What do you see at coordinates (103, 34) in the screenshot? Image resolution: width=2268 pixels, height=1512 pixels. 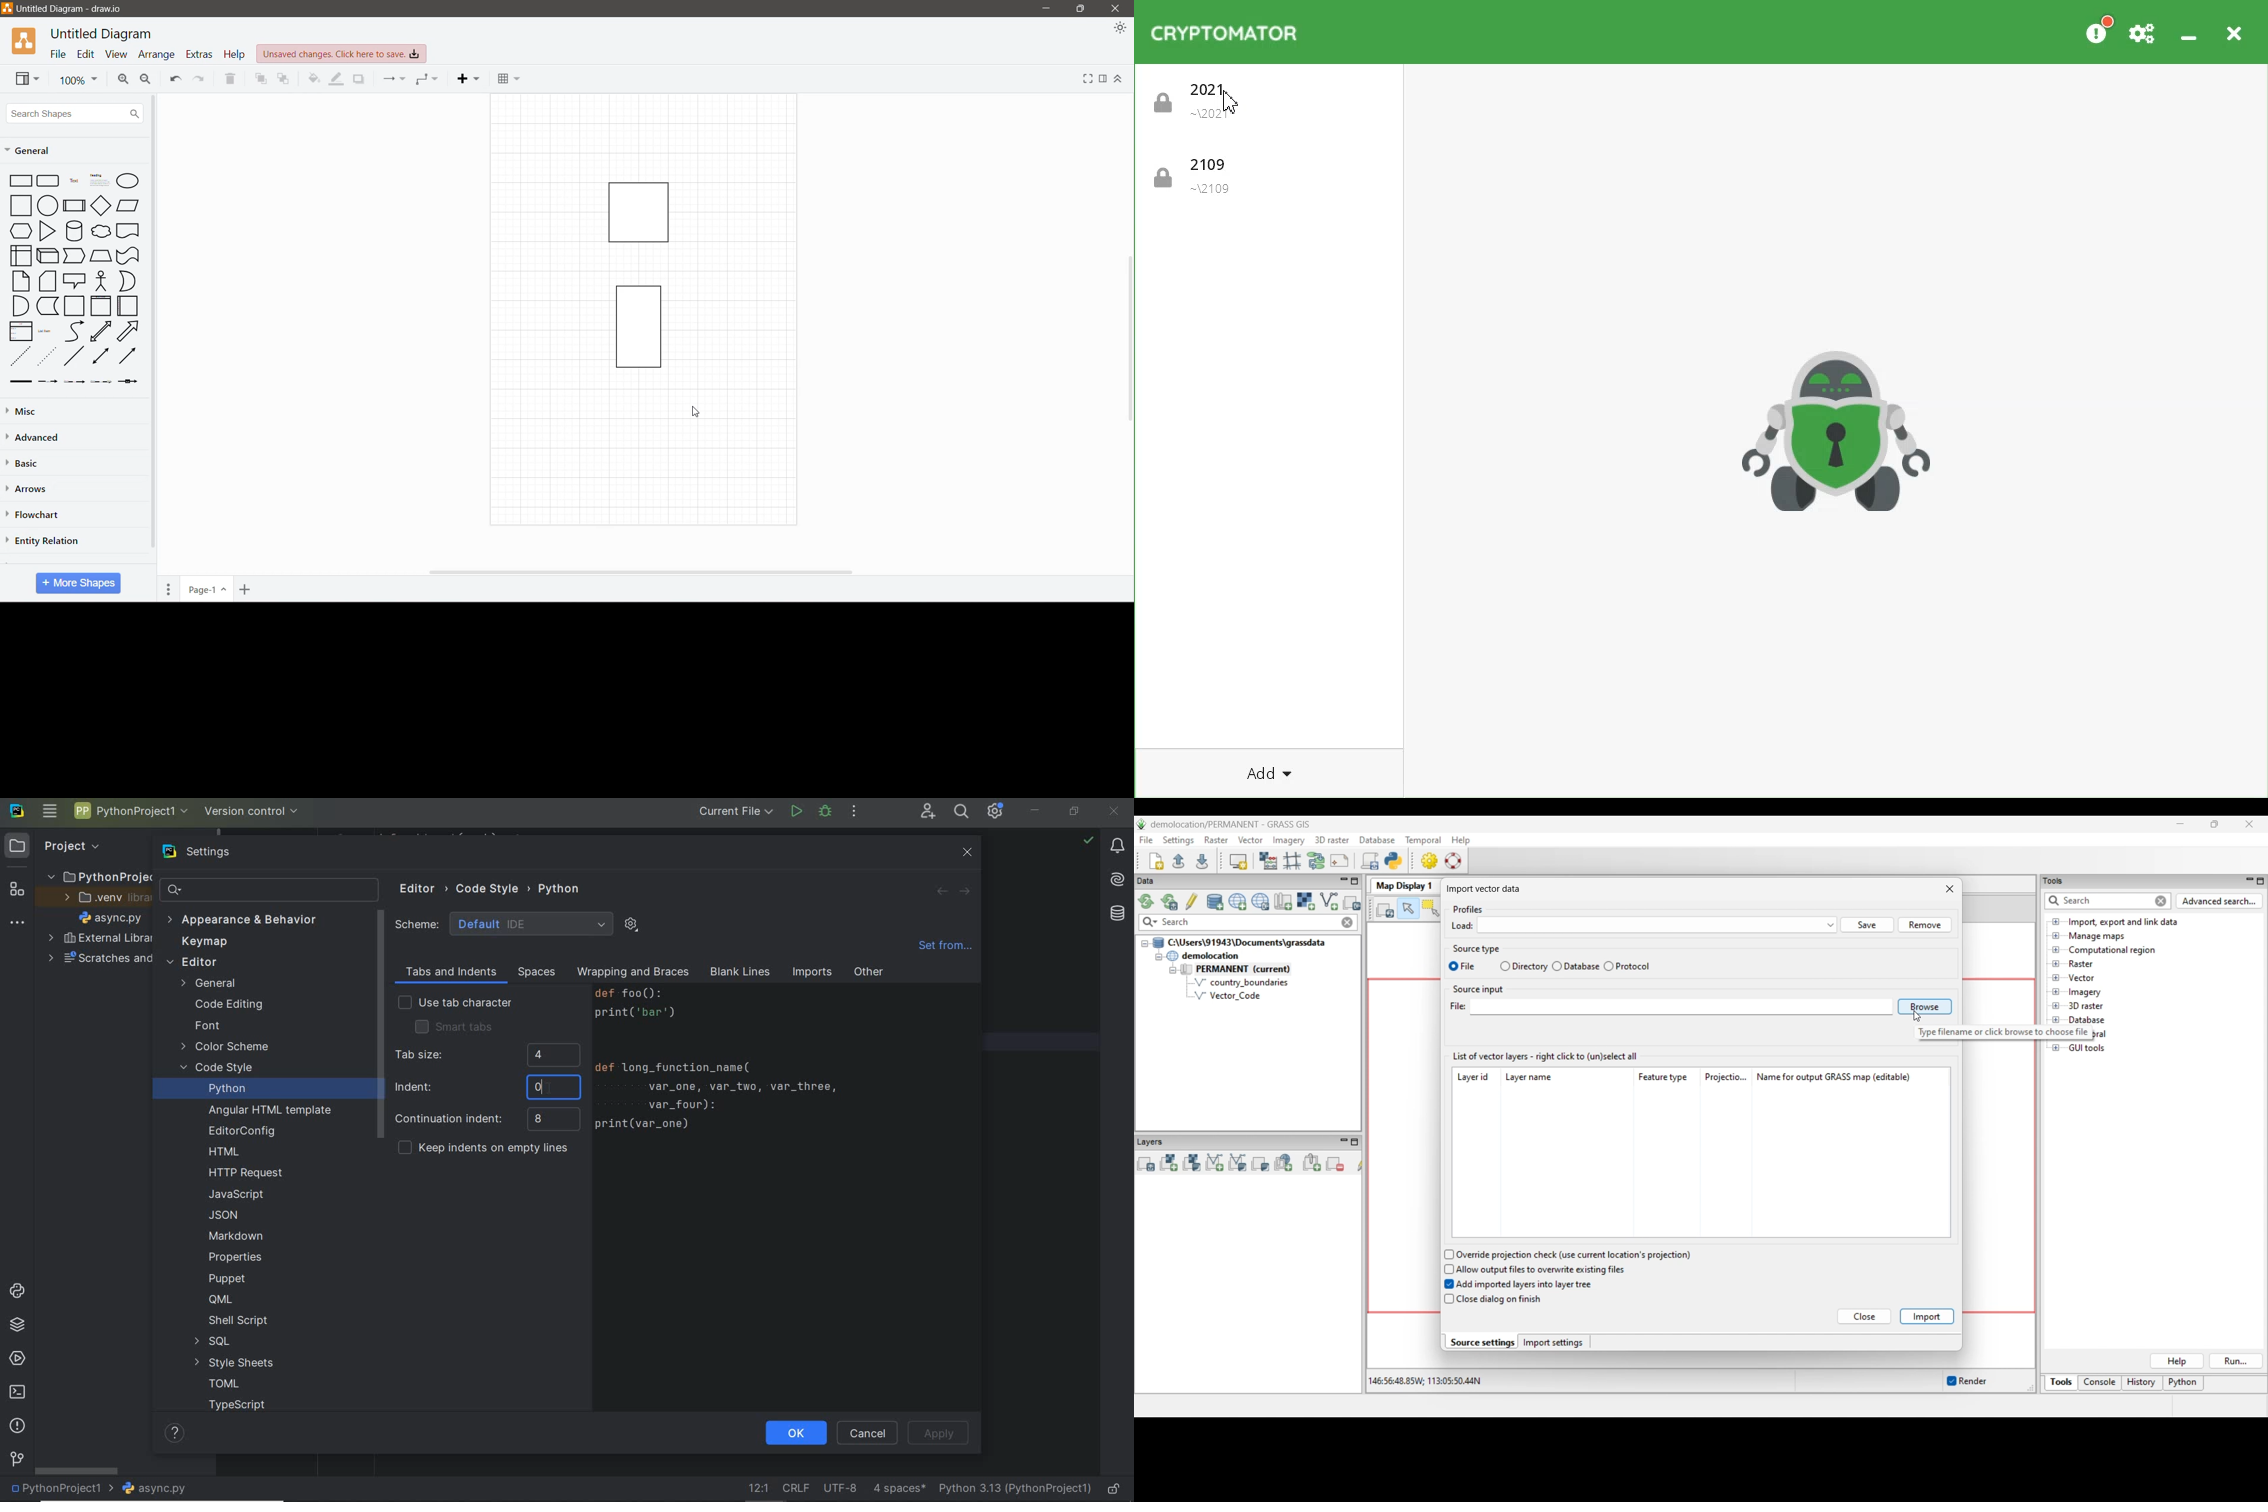 I see `` at bounding box center [103, 34].